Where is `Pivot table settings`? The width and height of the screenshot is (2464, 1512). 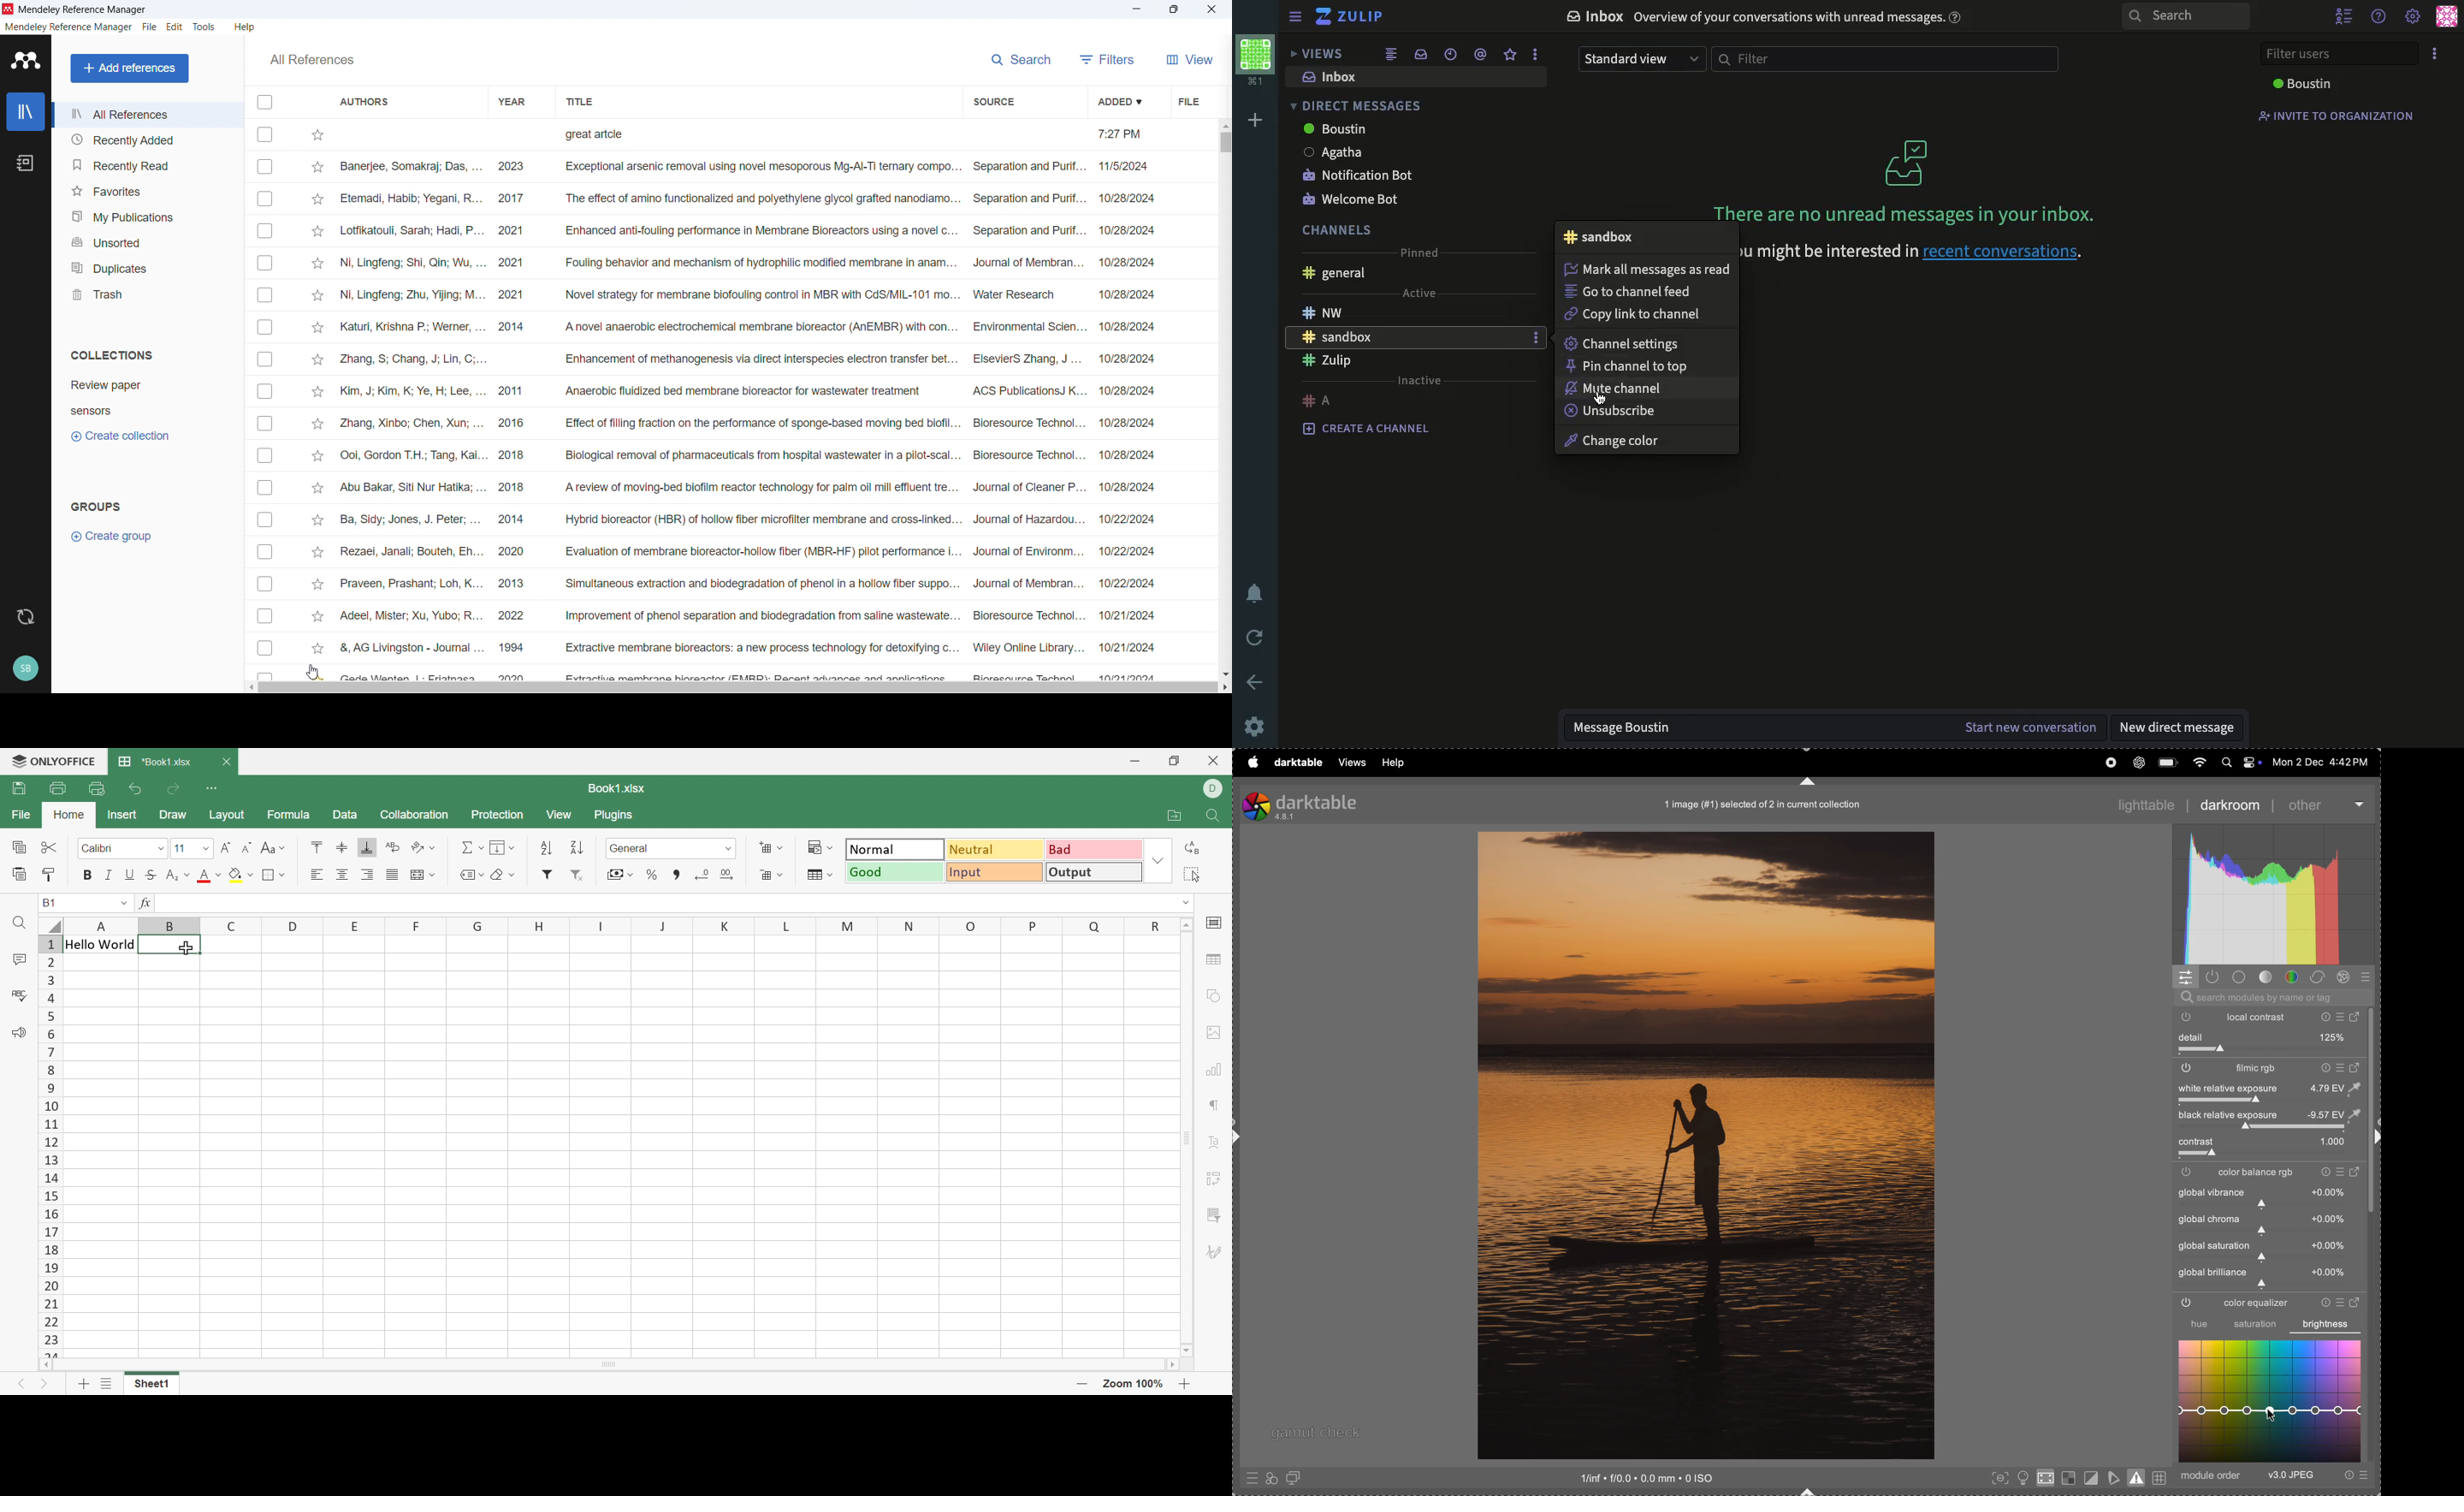 Pivot table settings is located at coordinates (1212, 1180).